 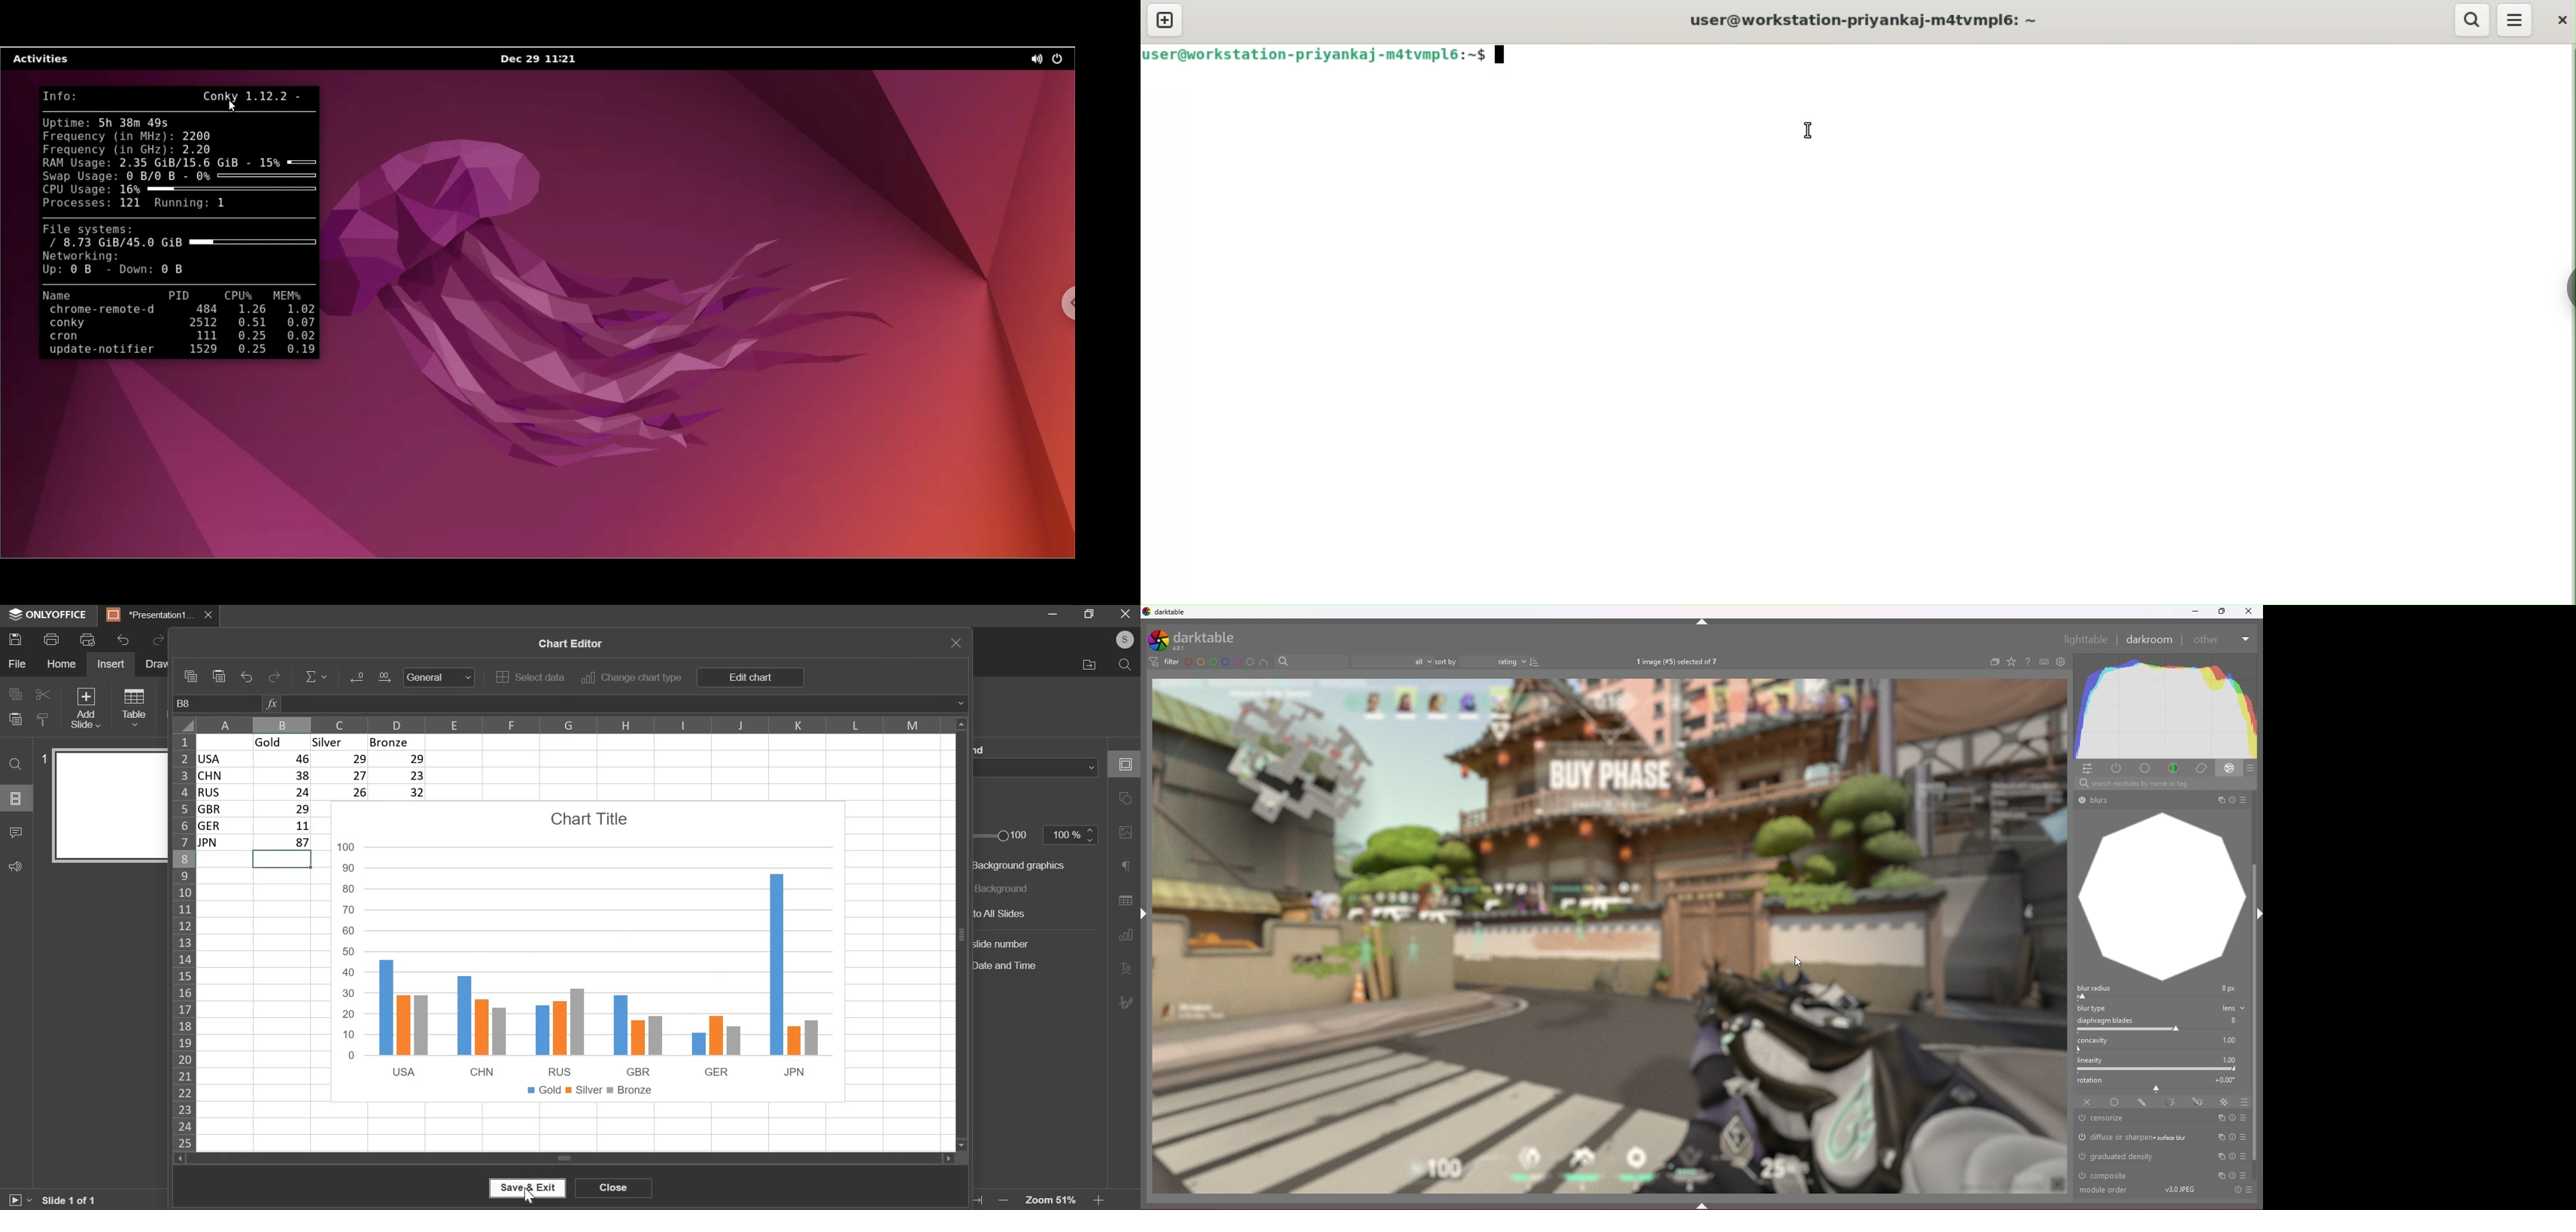 I want to click on search, so click(x=2472, y=20).